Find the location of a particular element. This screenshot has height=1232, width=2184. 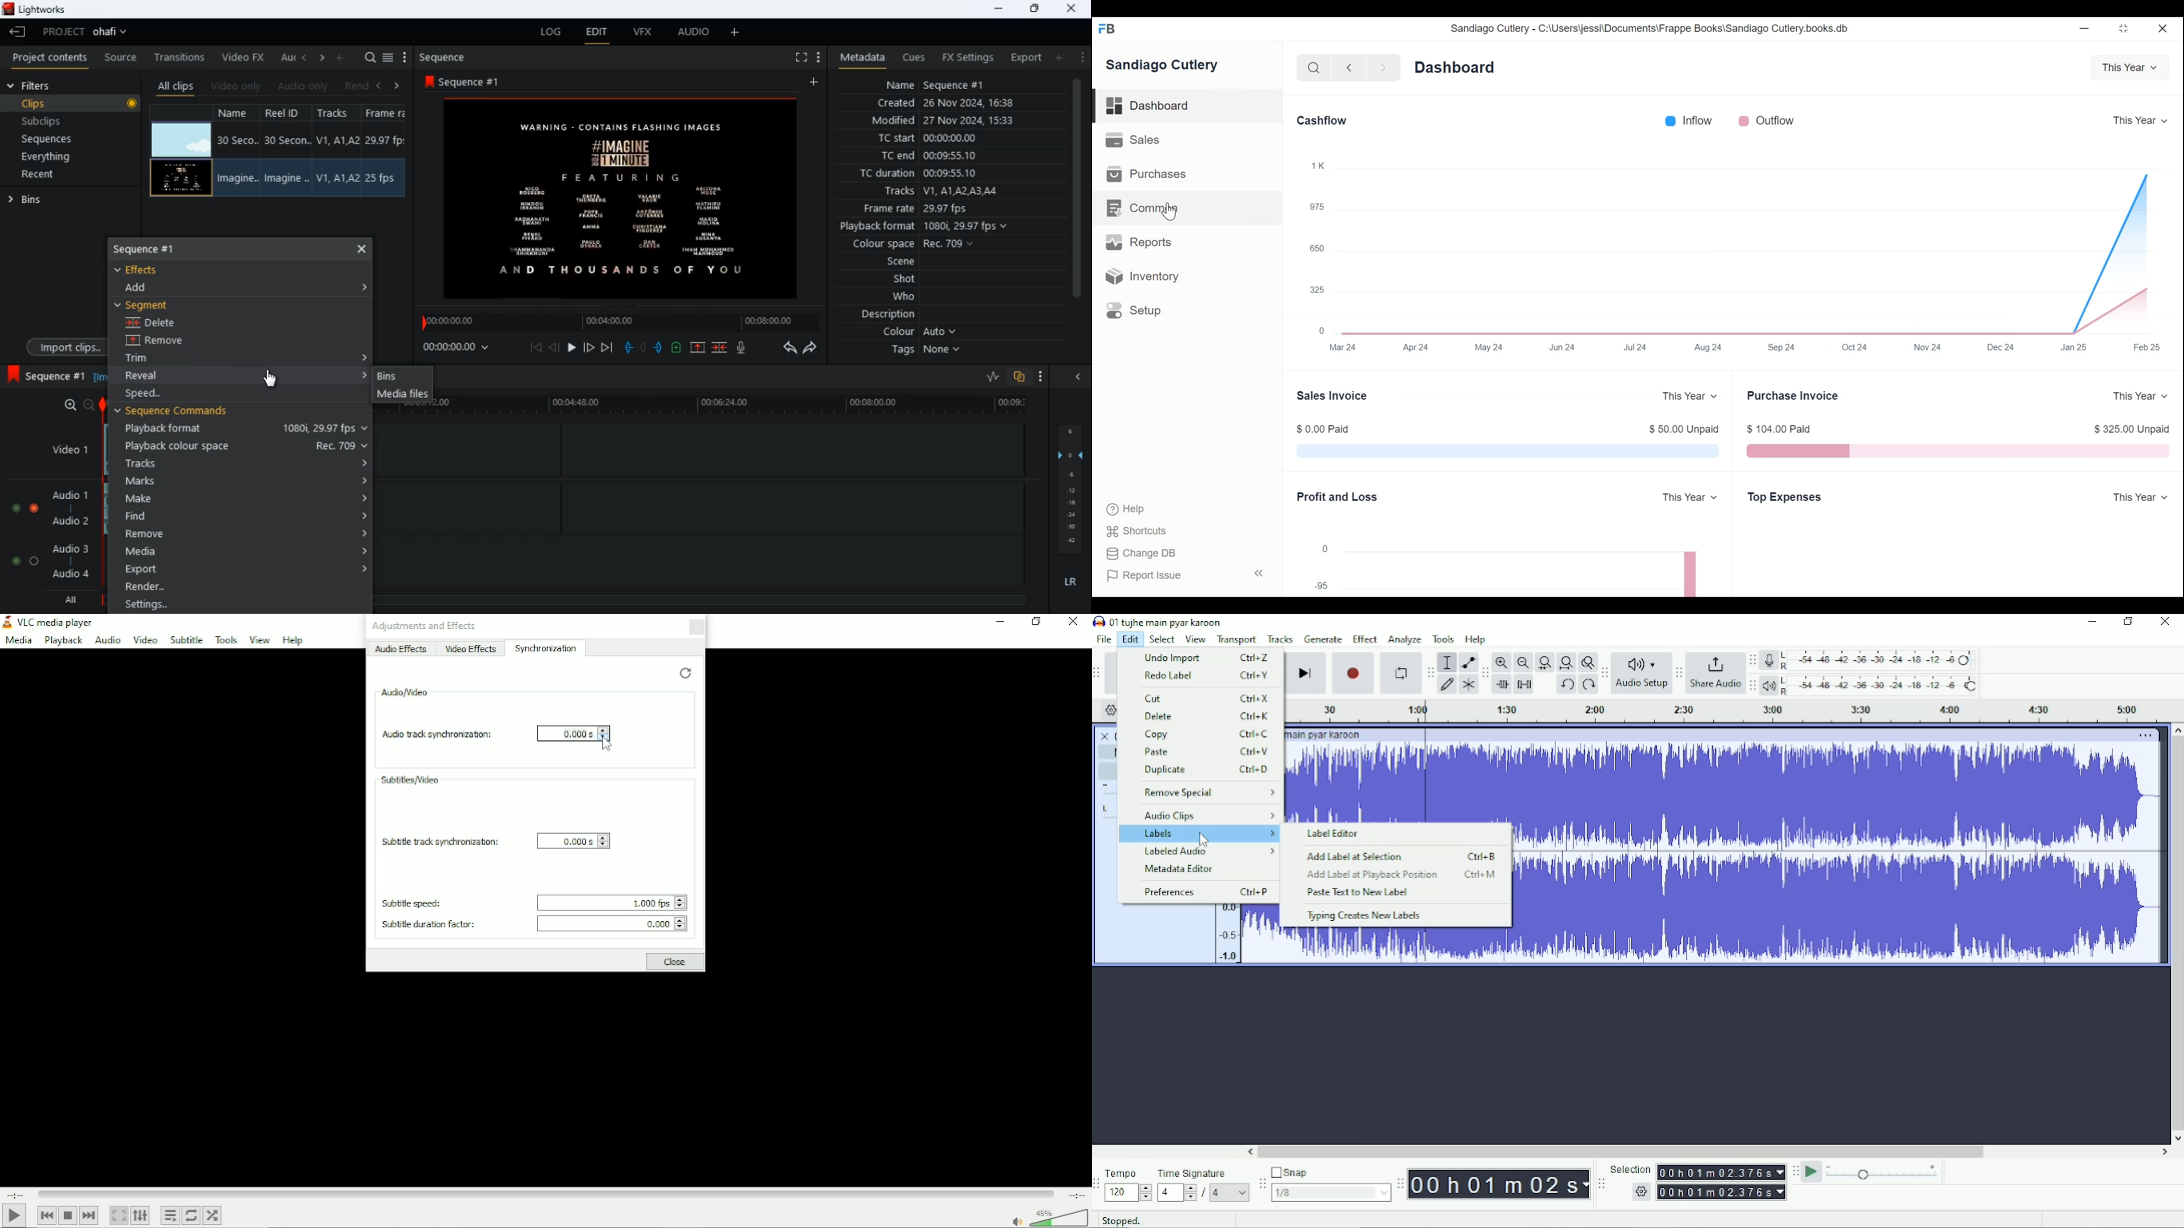

Audacity snapping toolbar is located at coordinates (1261, 1183).